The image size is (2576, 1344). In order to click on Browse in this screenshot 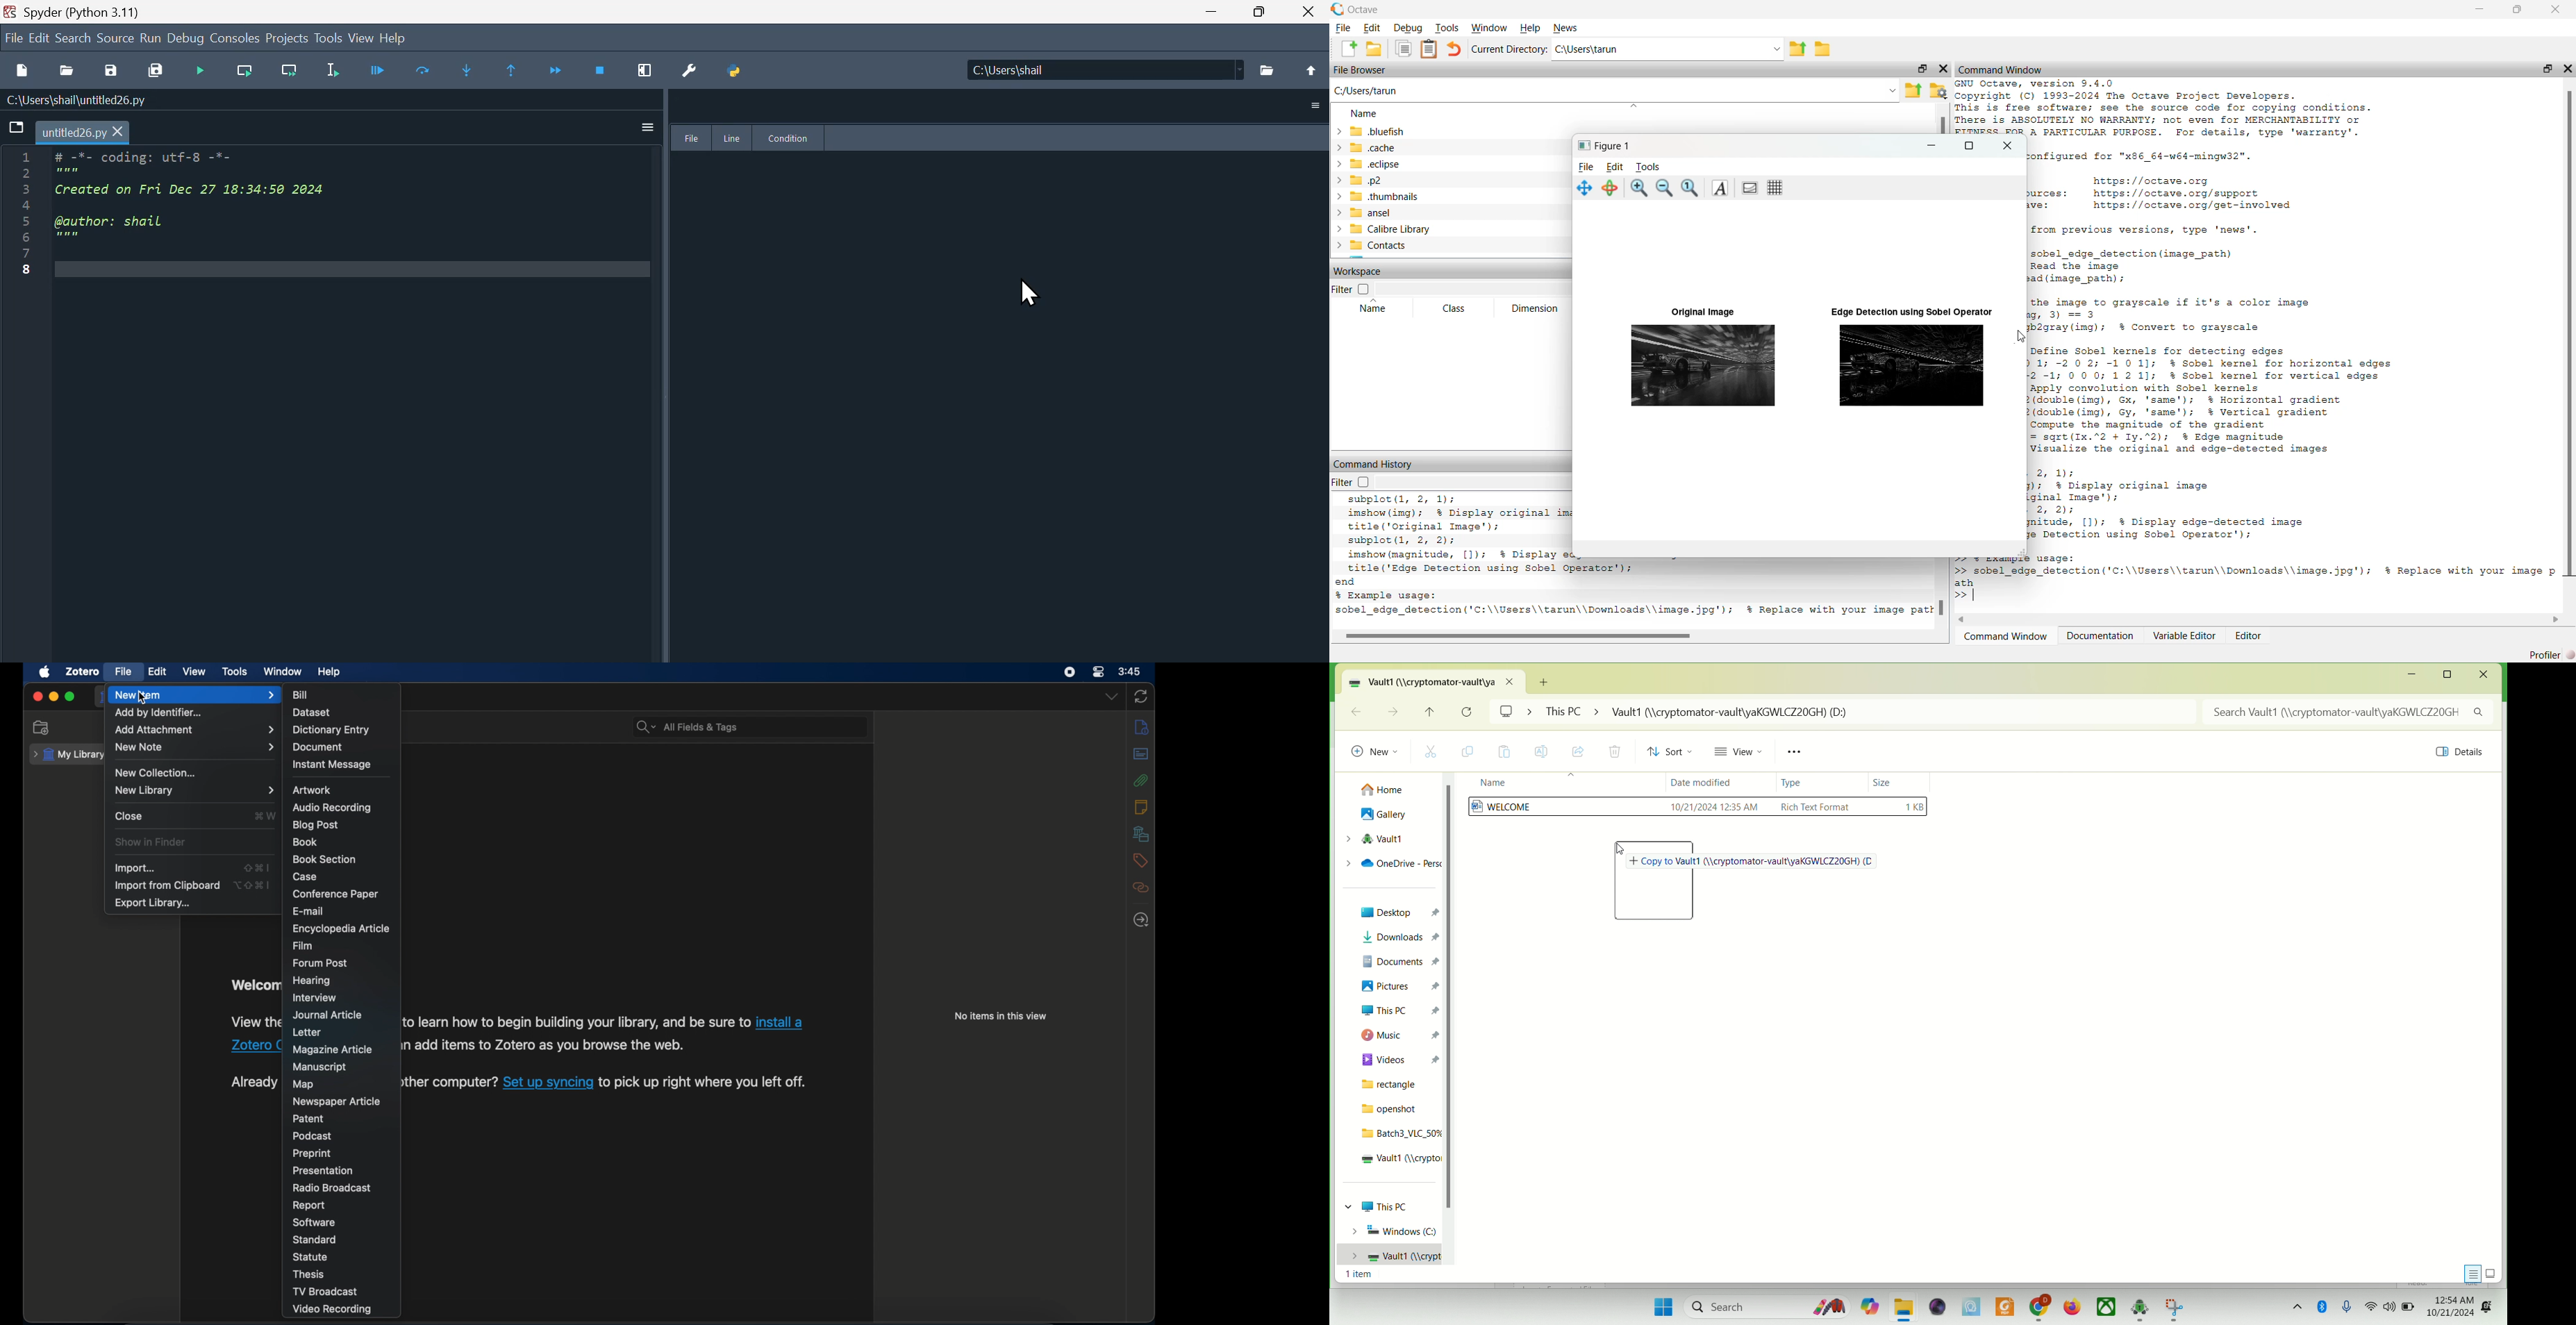, I will do `click(1268, 69)`.